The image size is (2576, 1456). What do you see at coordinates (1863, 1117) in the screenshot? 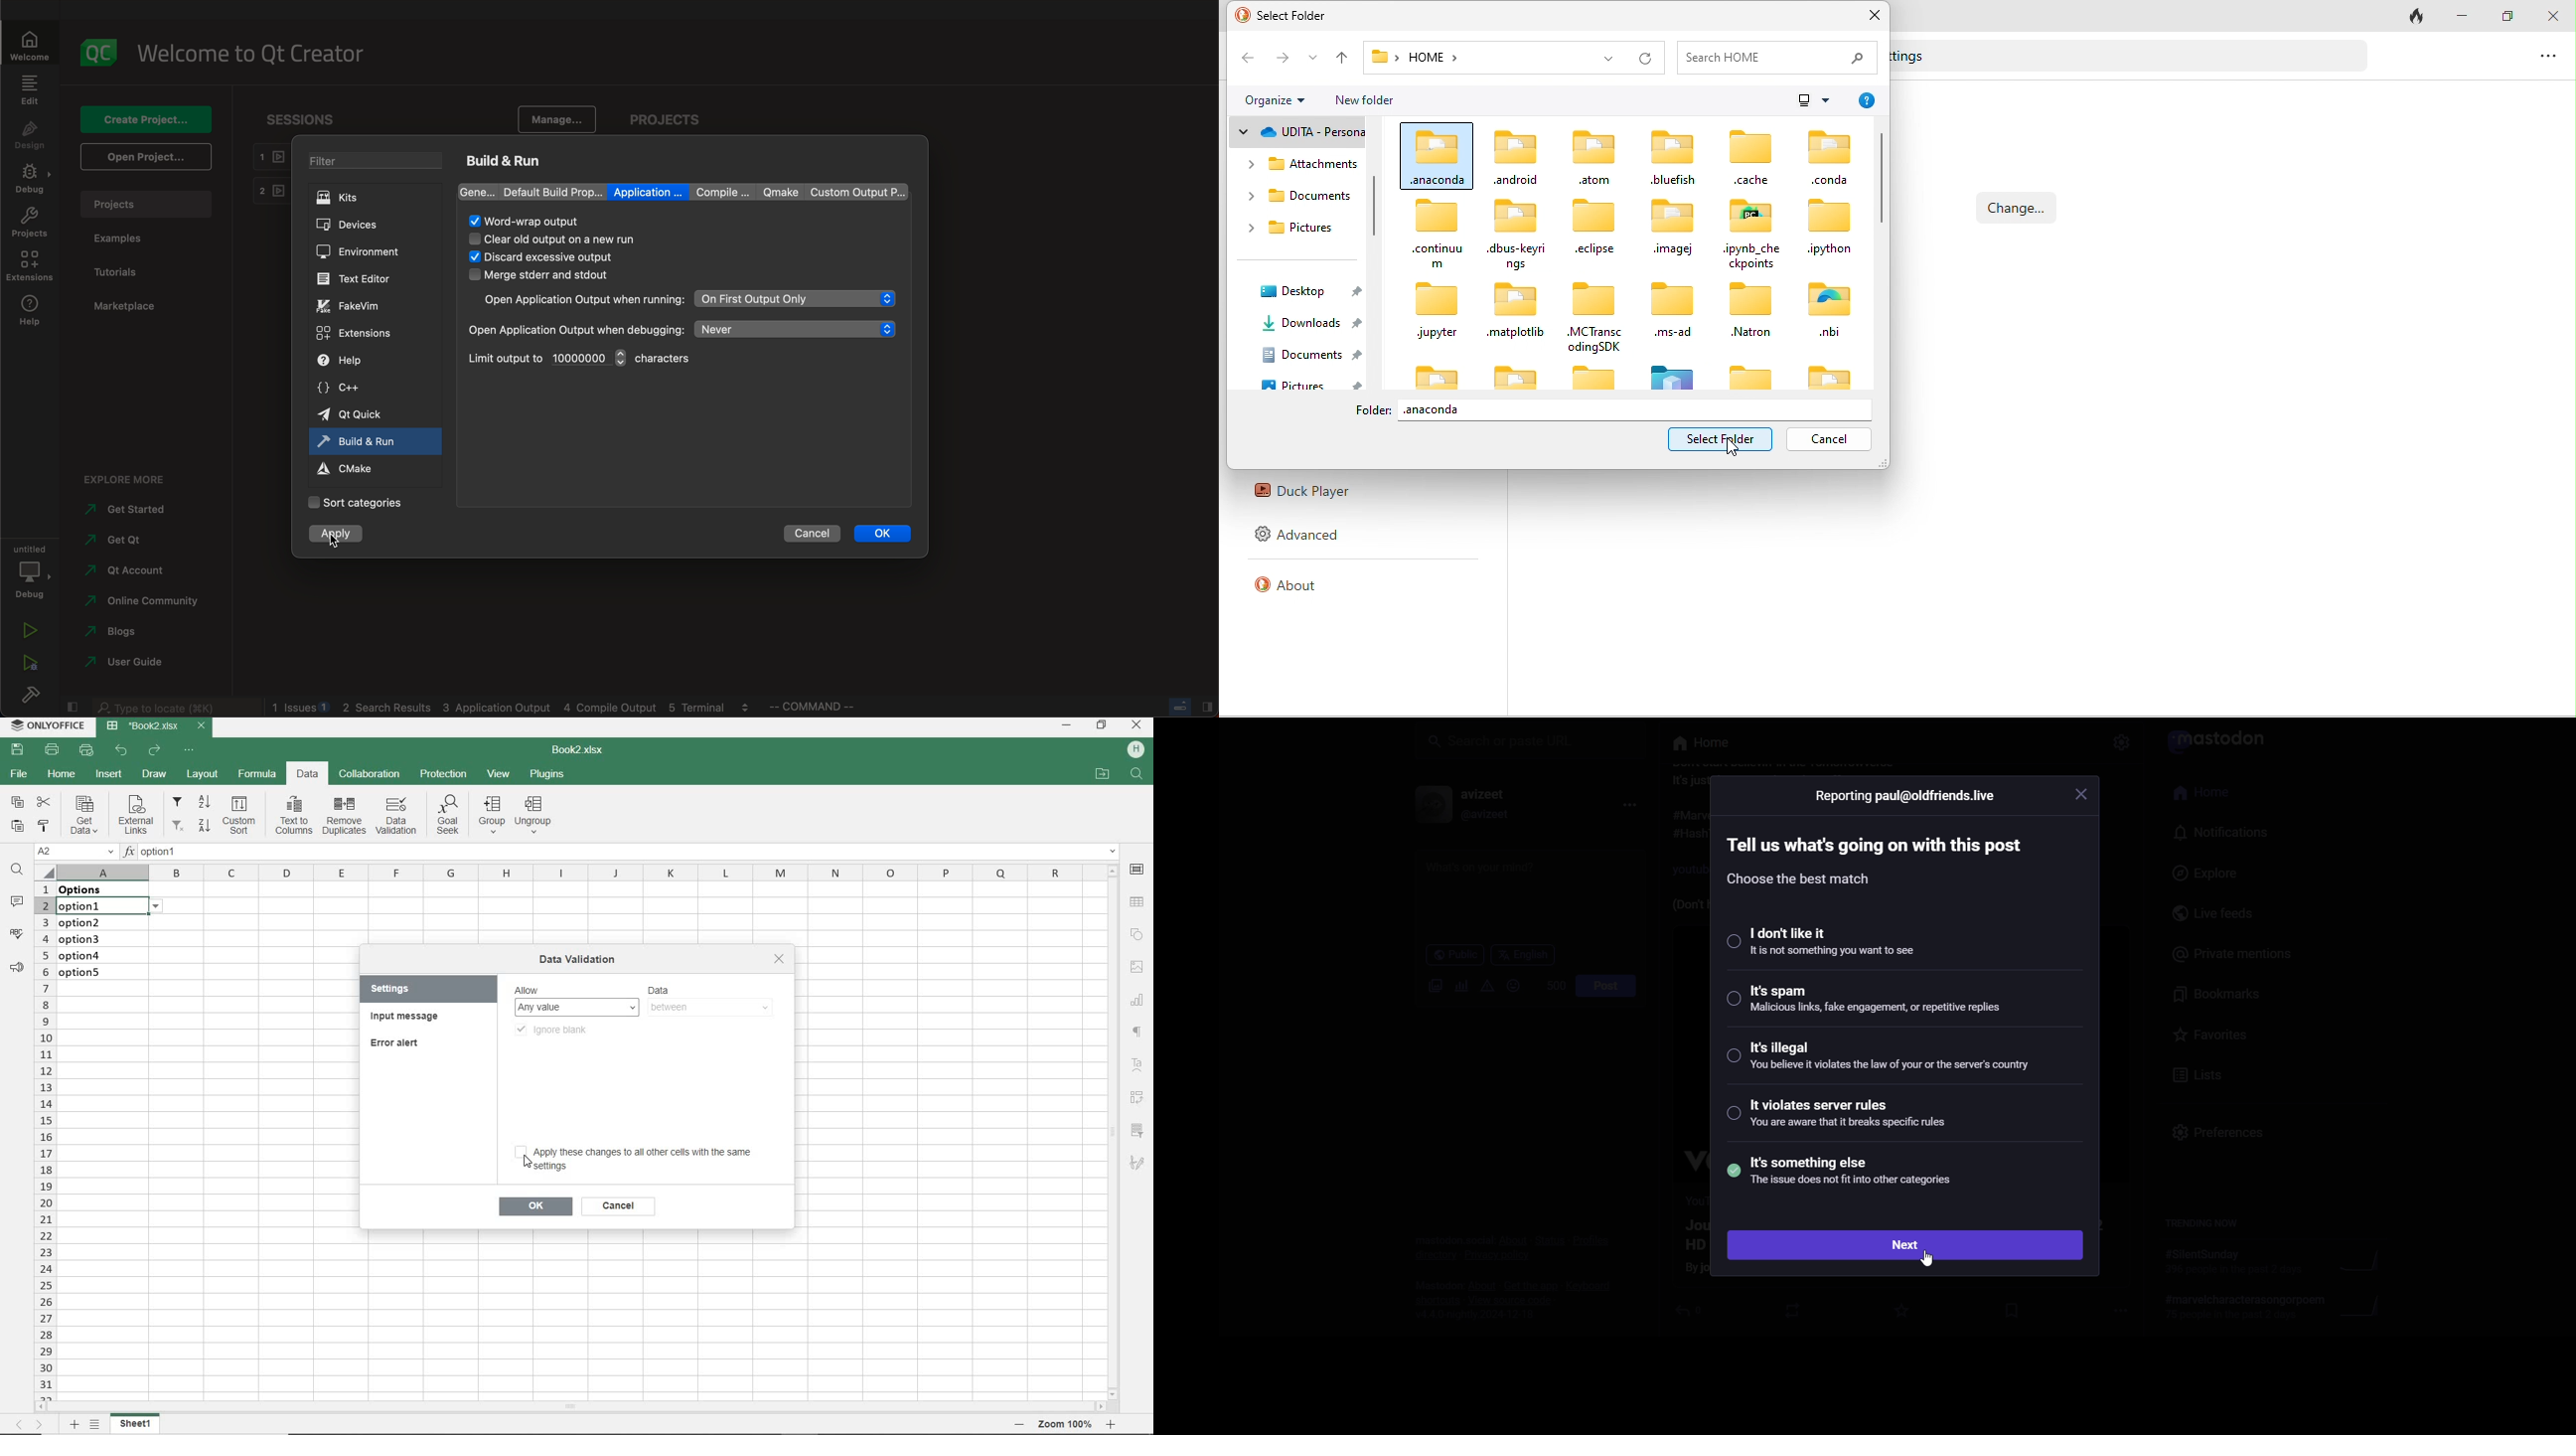
I see `it violates server rule` at bounding box center [1863, 1117].